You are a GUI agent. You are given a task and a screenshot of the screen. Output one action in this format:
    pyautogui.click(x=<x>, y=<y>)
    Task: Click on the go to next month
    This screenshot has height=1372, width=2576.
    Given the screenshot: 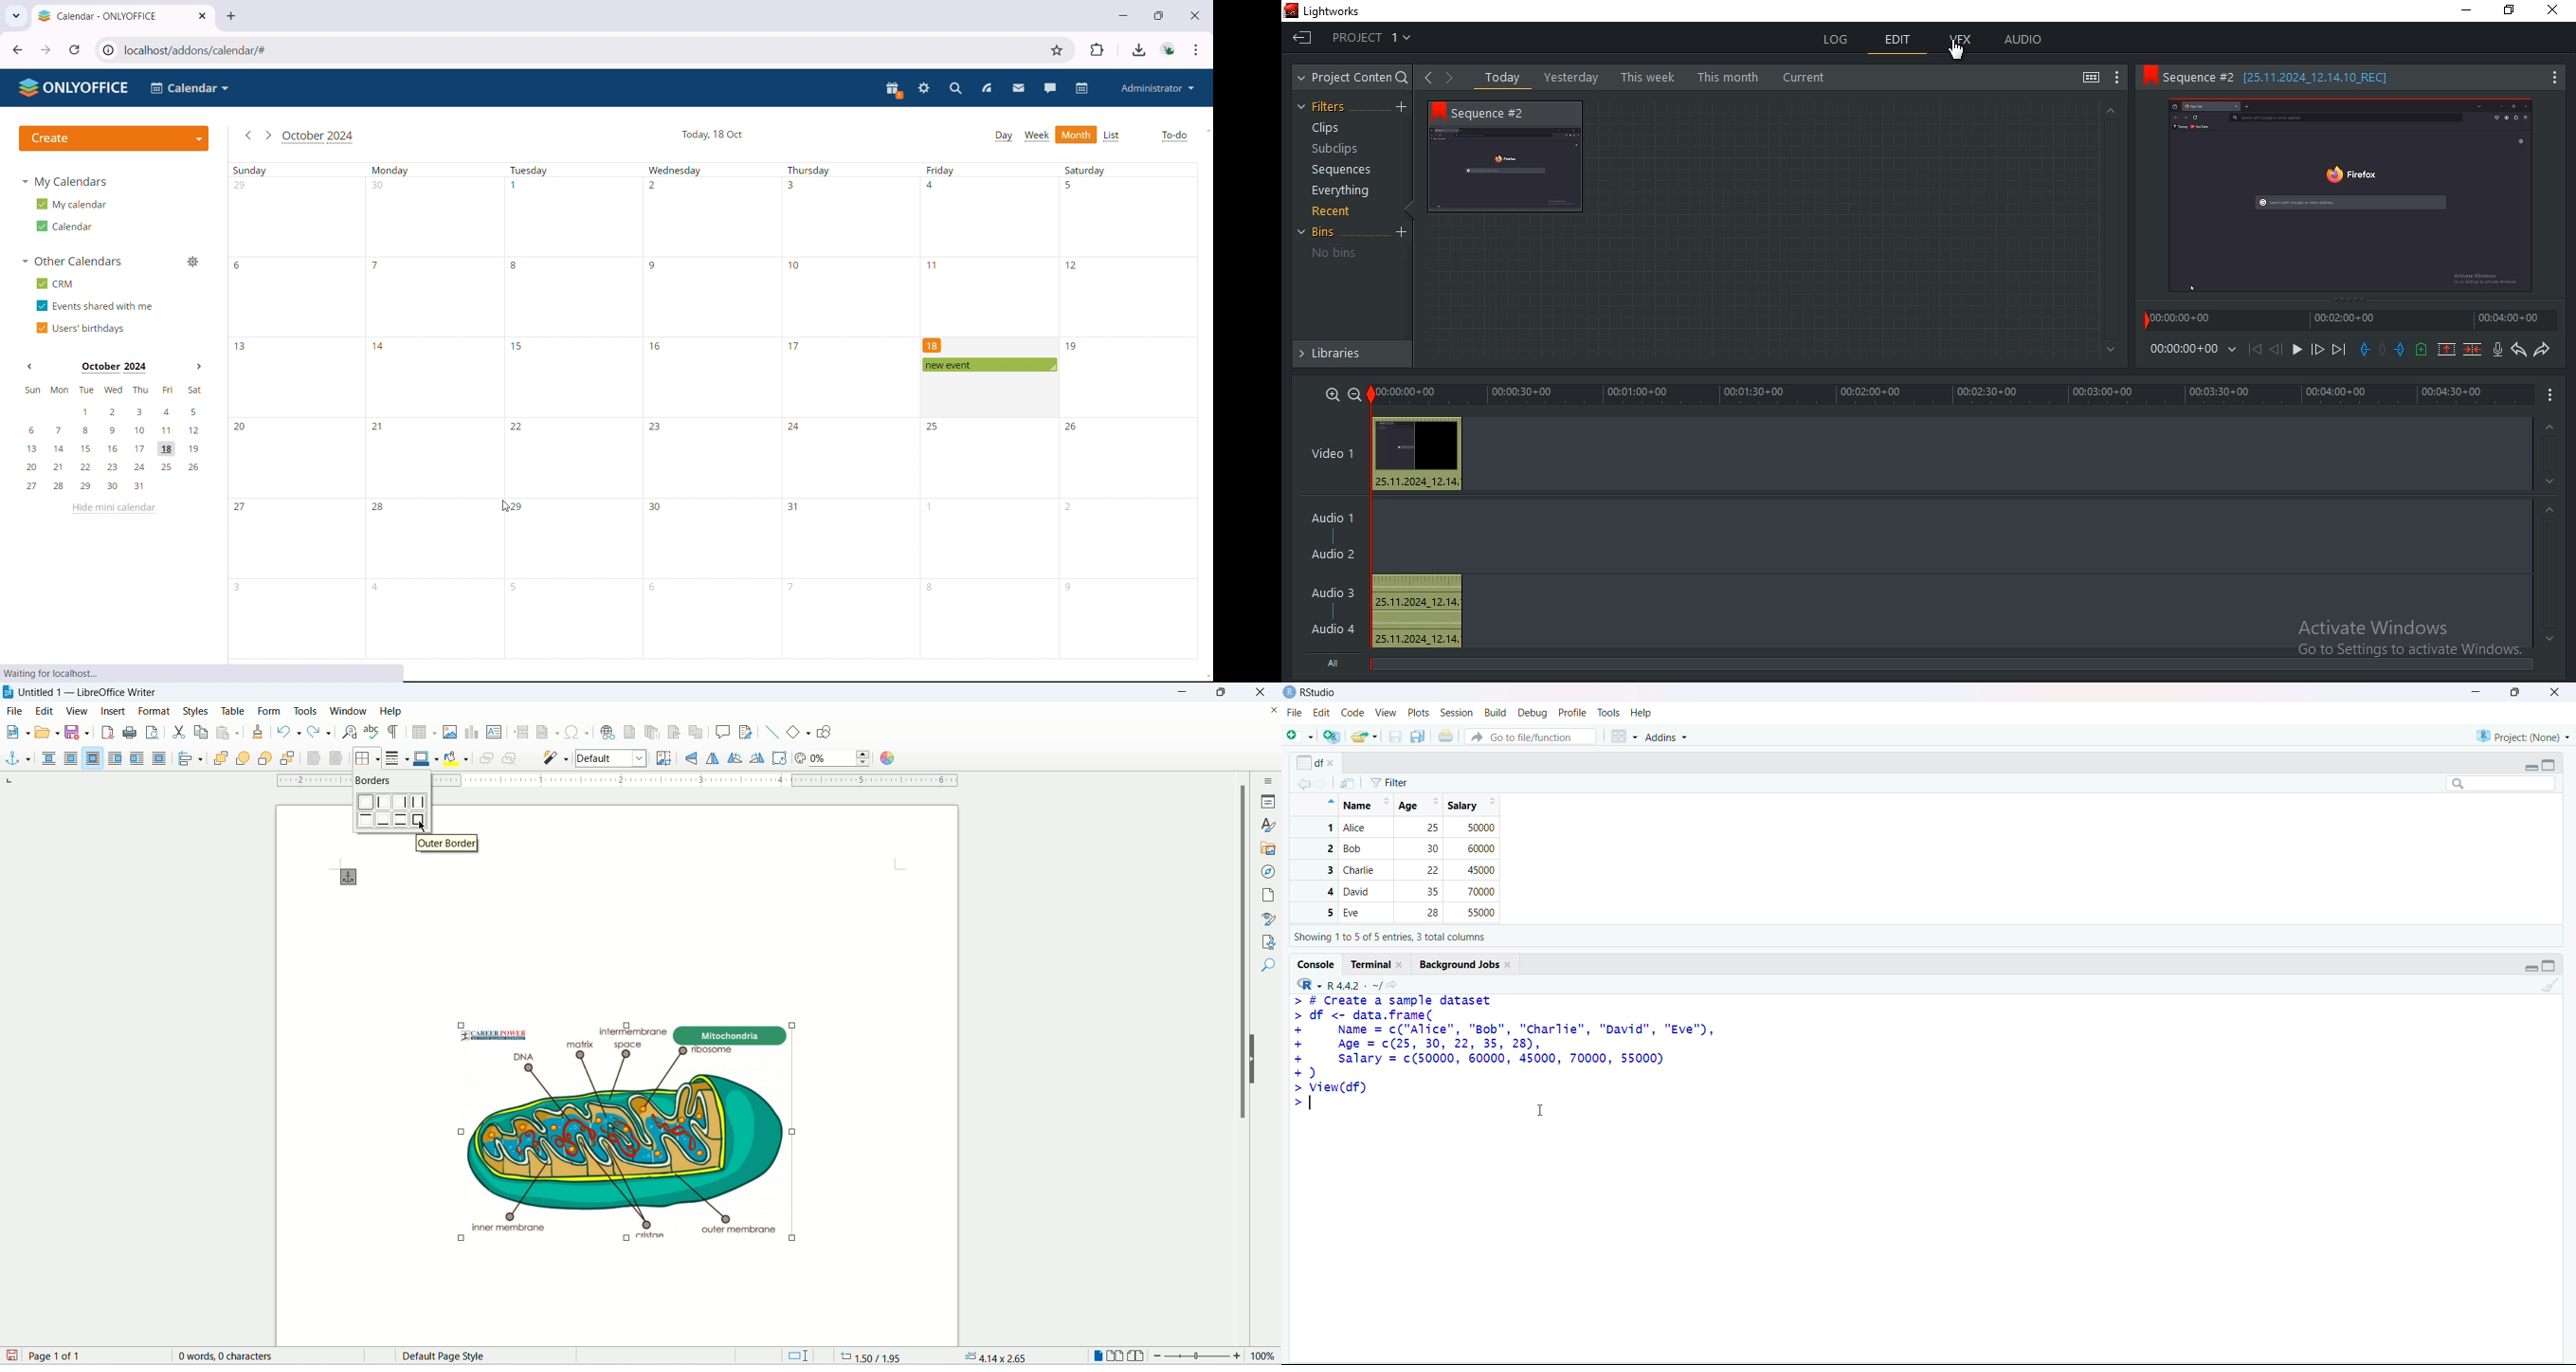 What is the action you would take?
    pyautogui.click(x=267, y=135)
    